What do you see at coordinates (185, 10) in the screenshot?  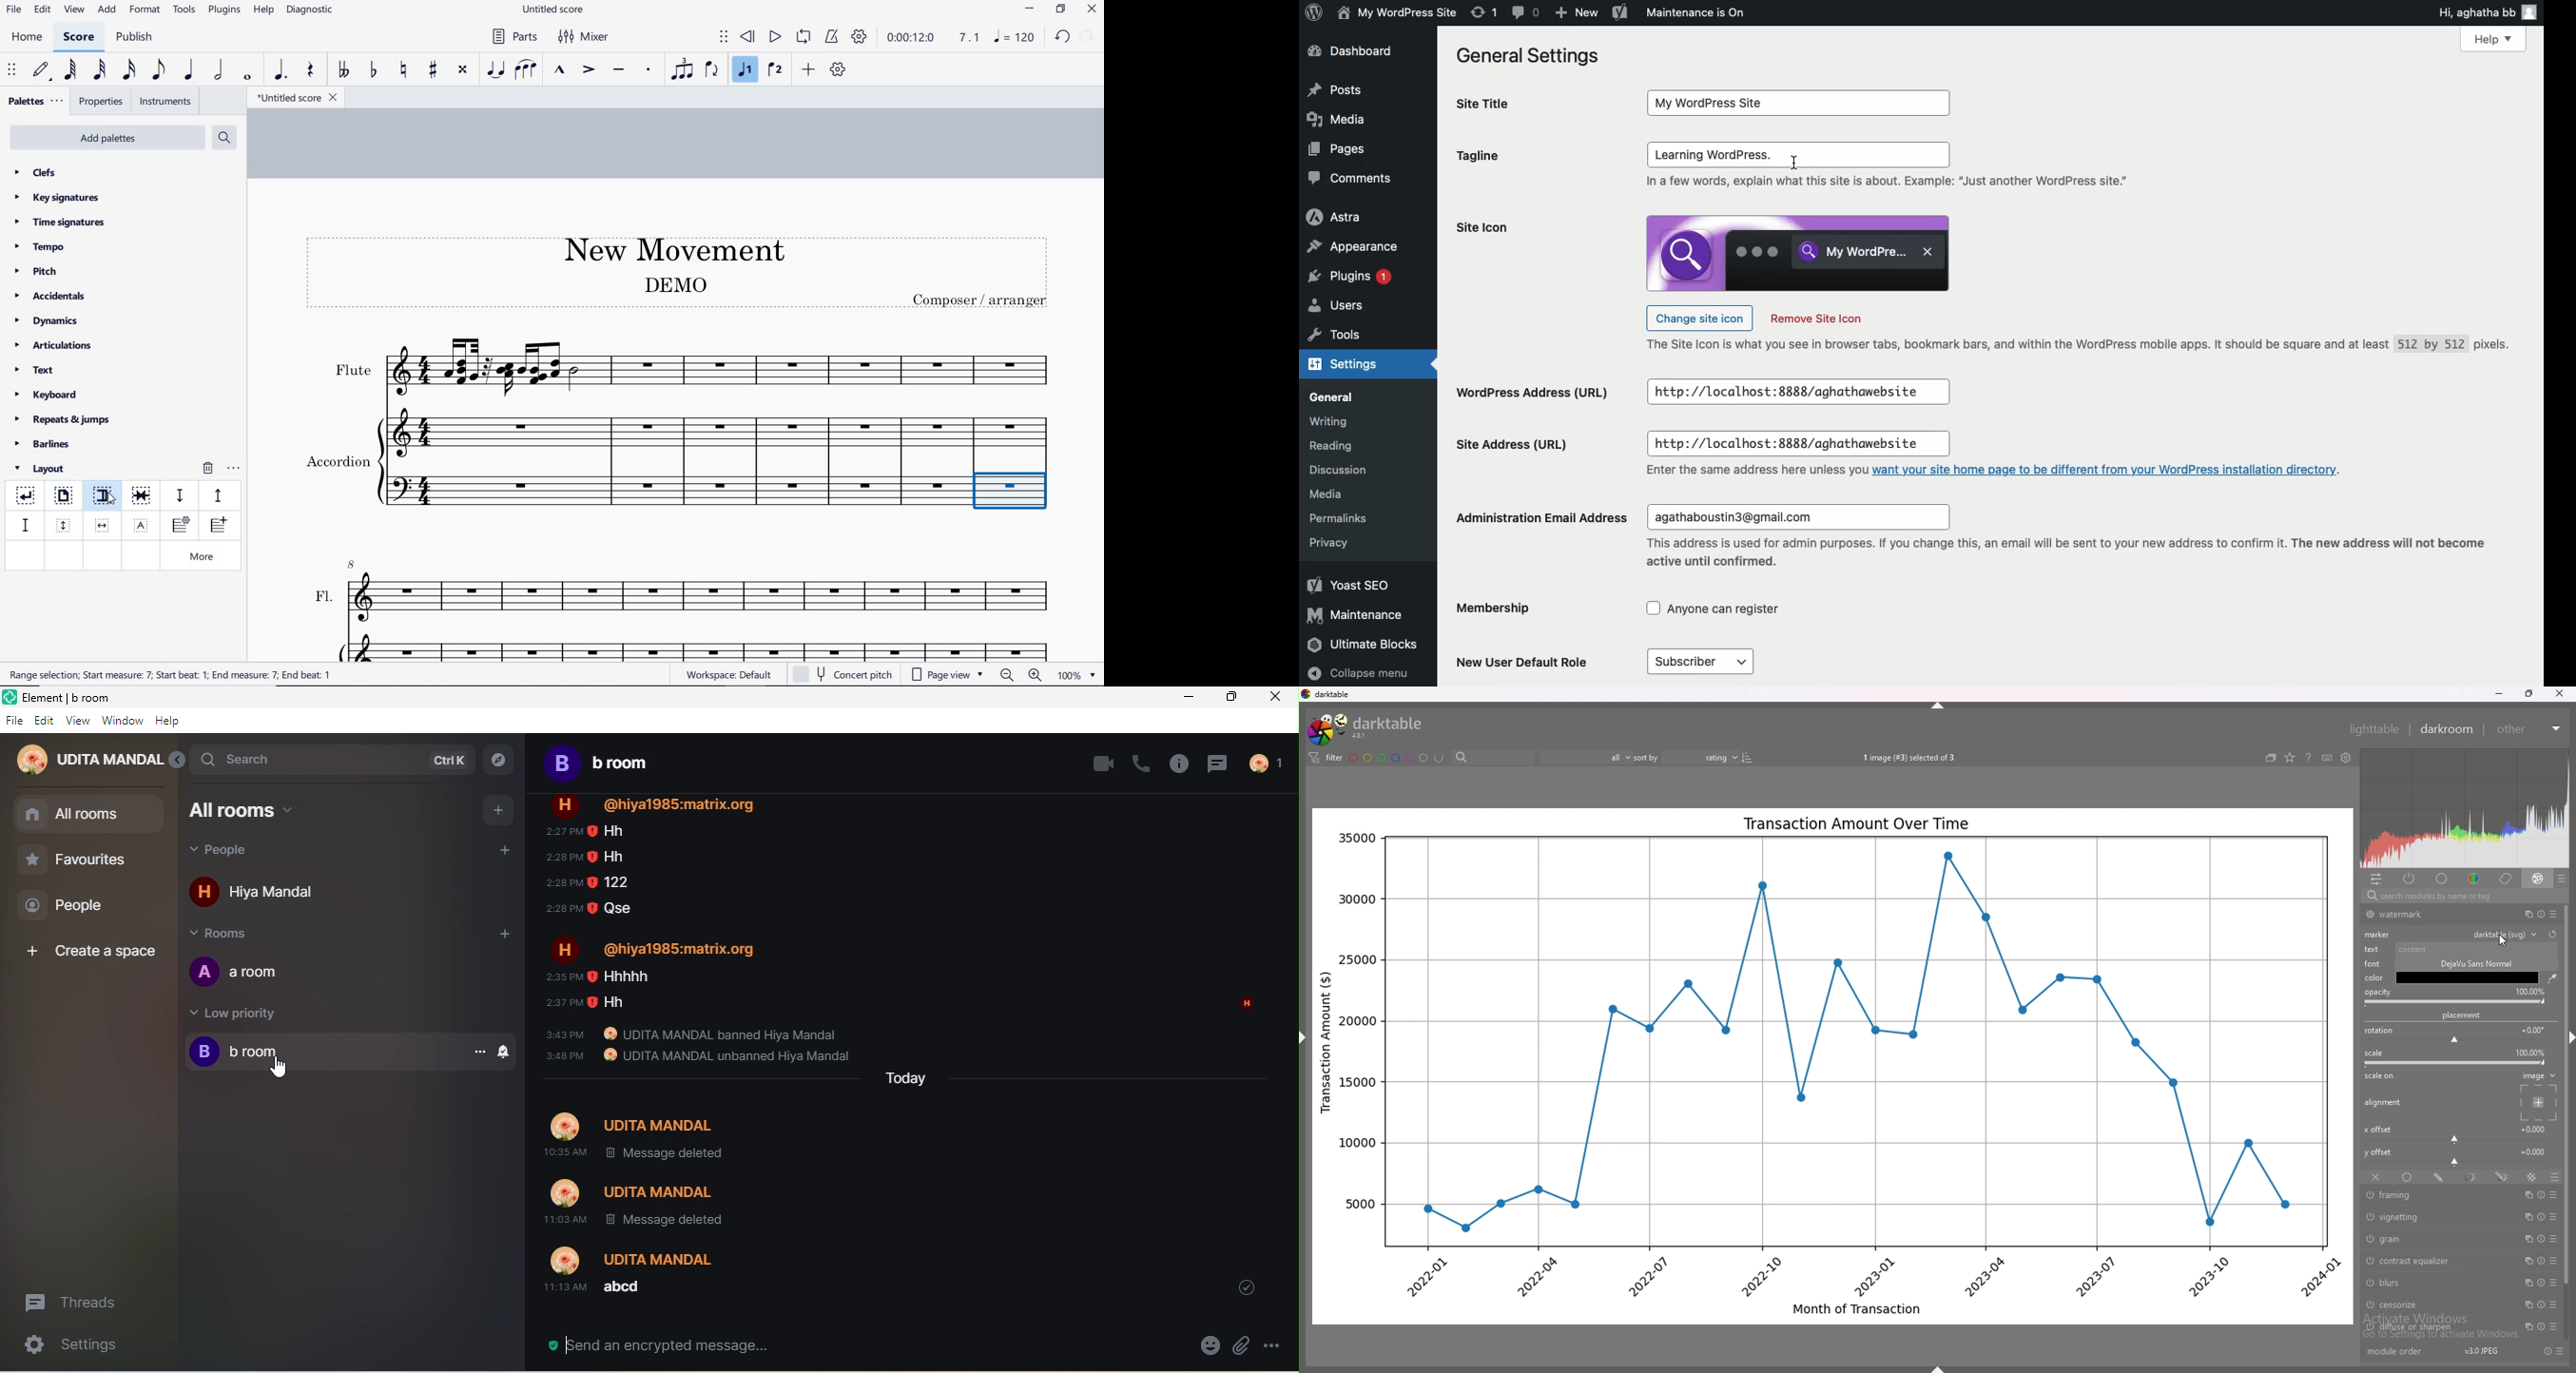 I see `tools` at bounding box center [185, 10].